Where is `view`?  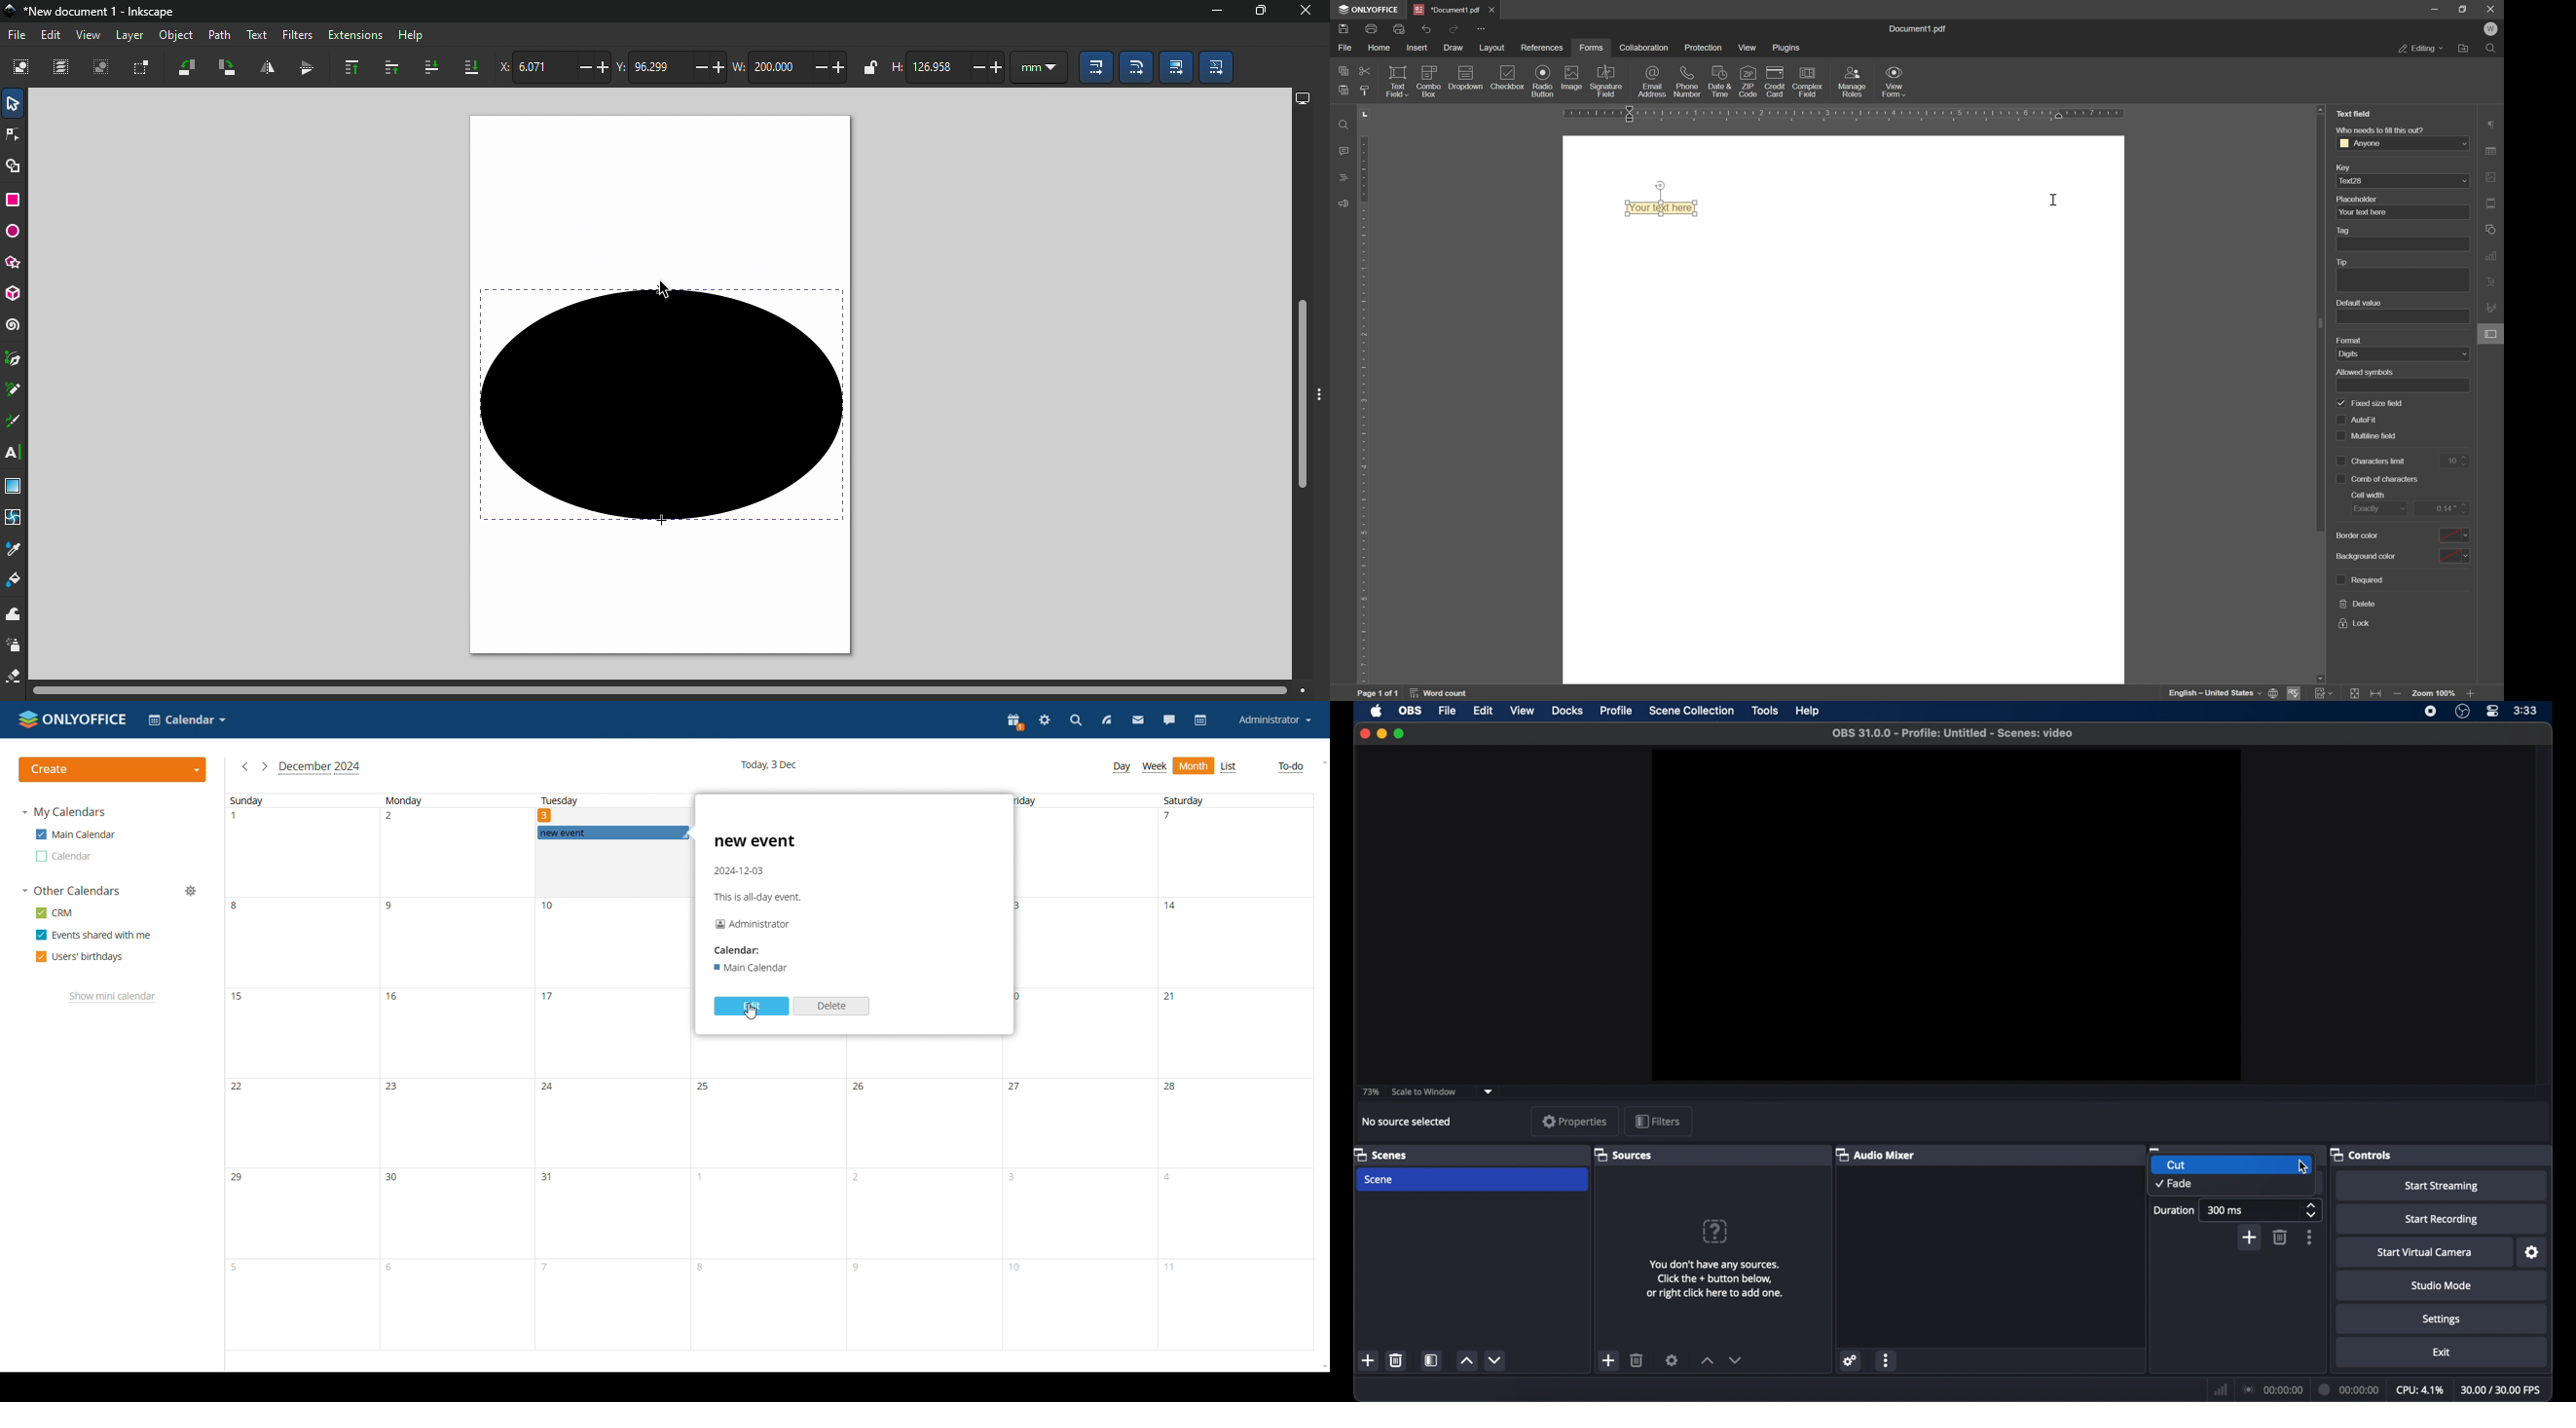
view is located at coordinates (1522, 710).